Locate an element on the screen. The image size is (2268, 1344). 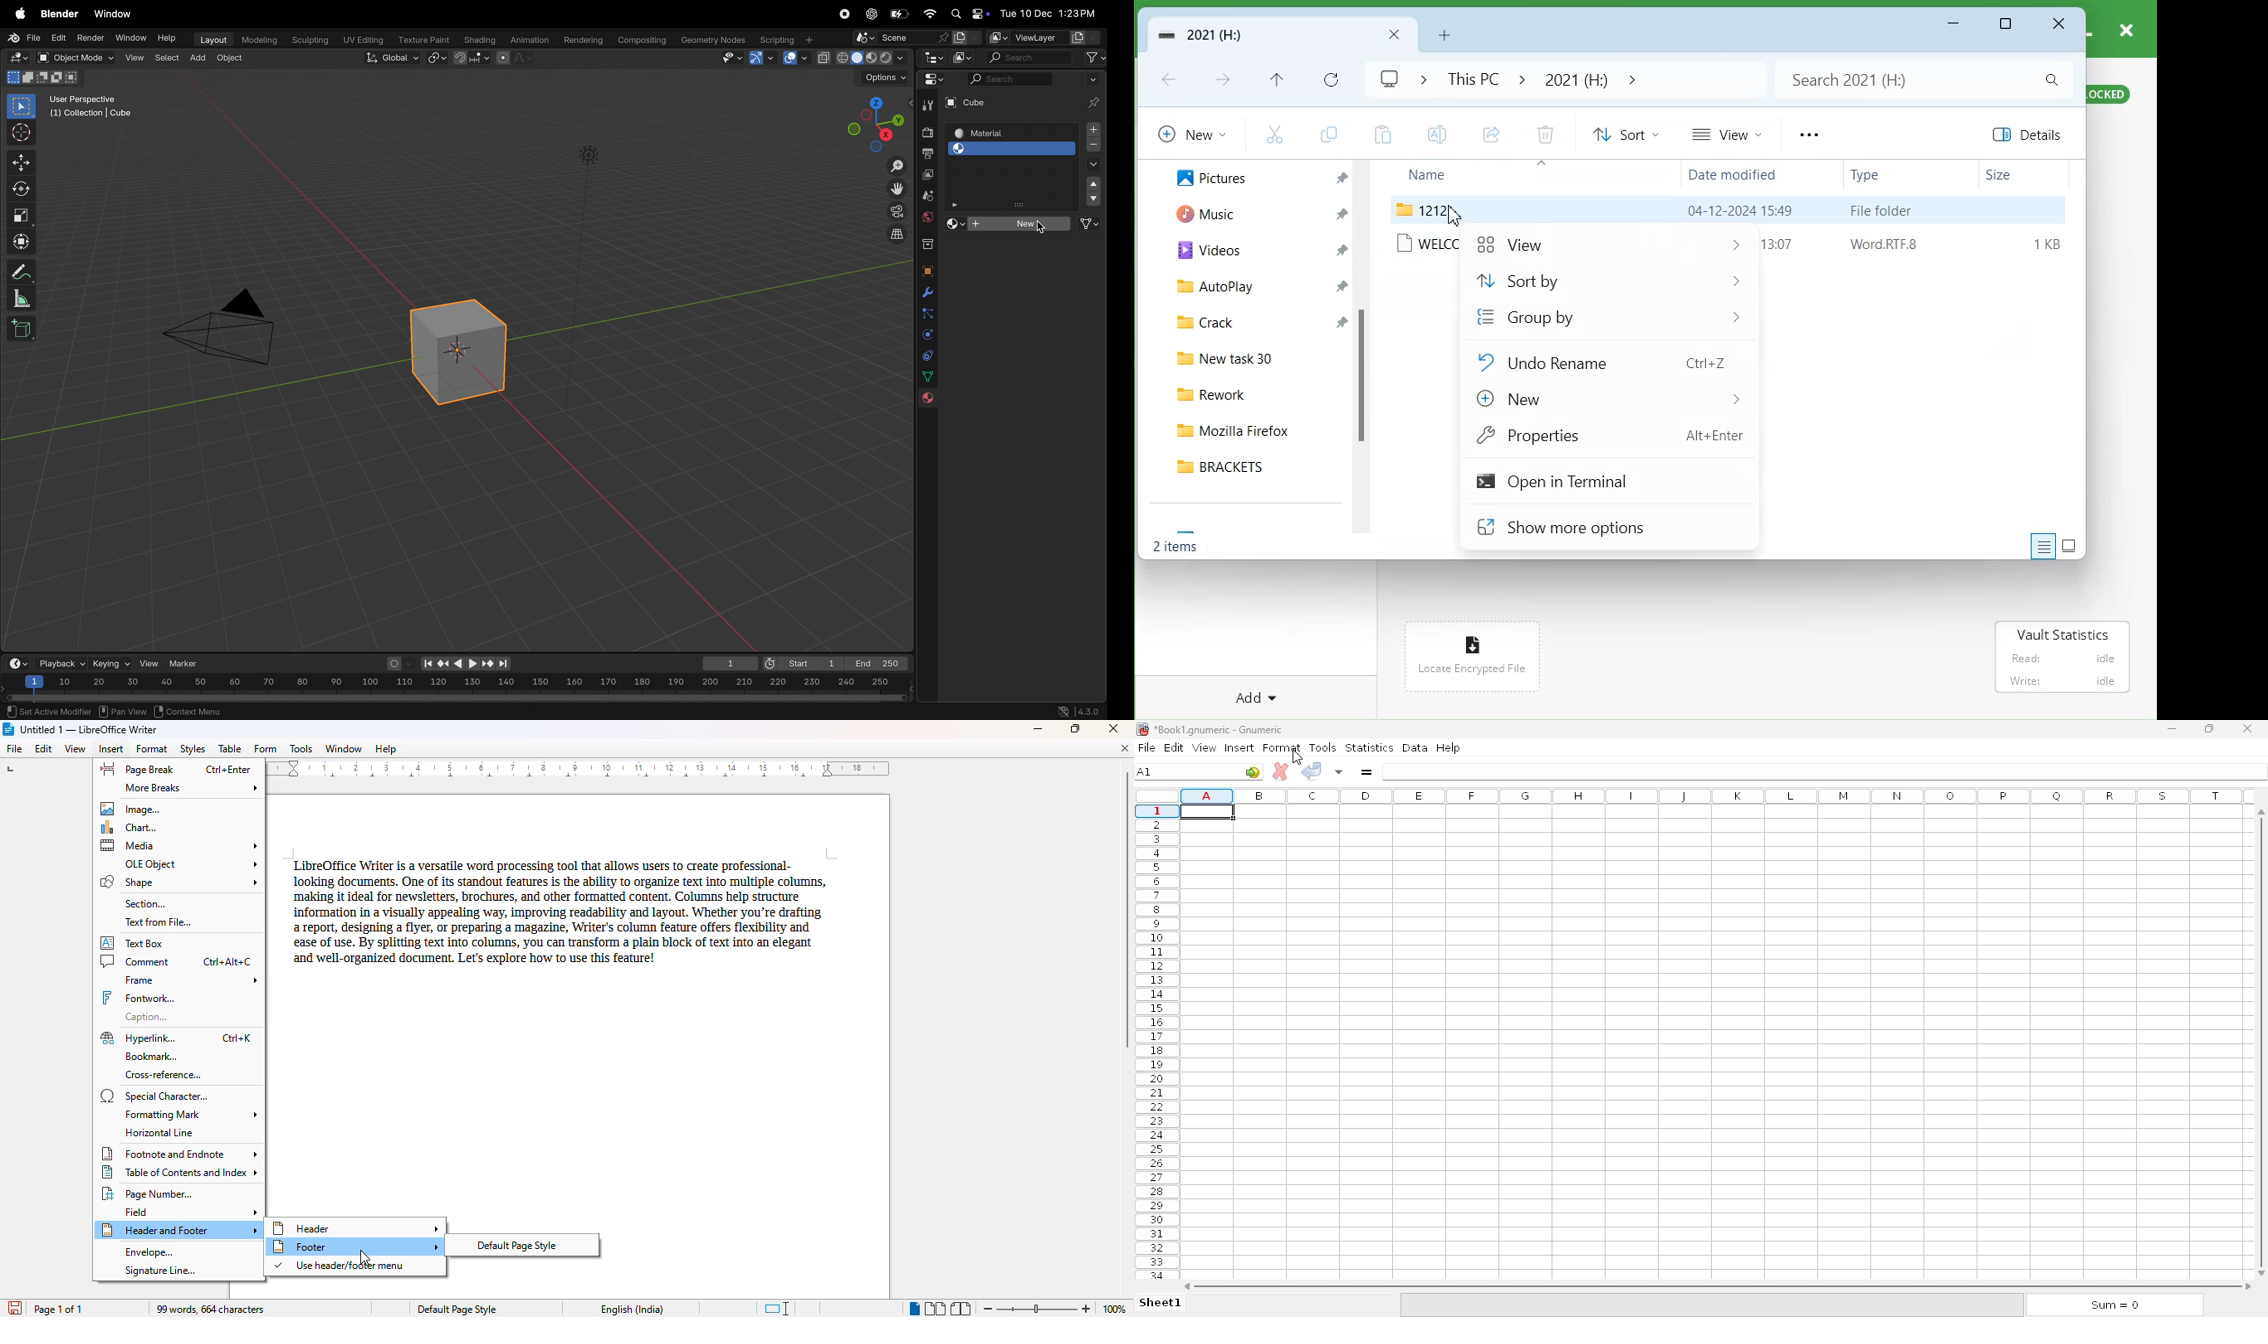
‘Write: idle is located at coordinates (2061, 681).